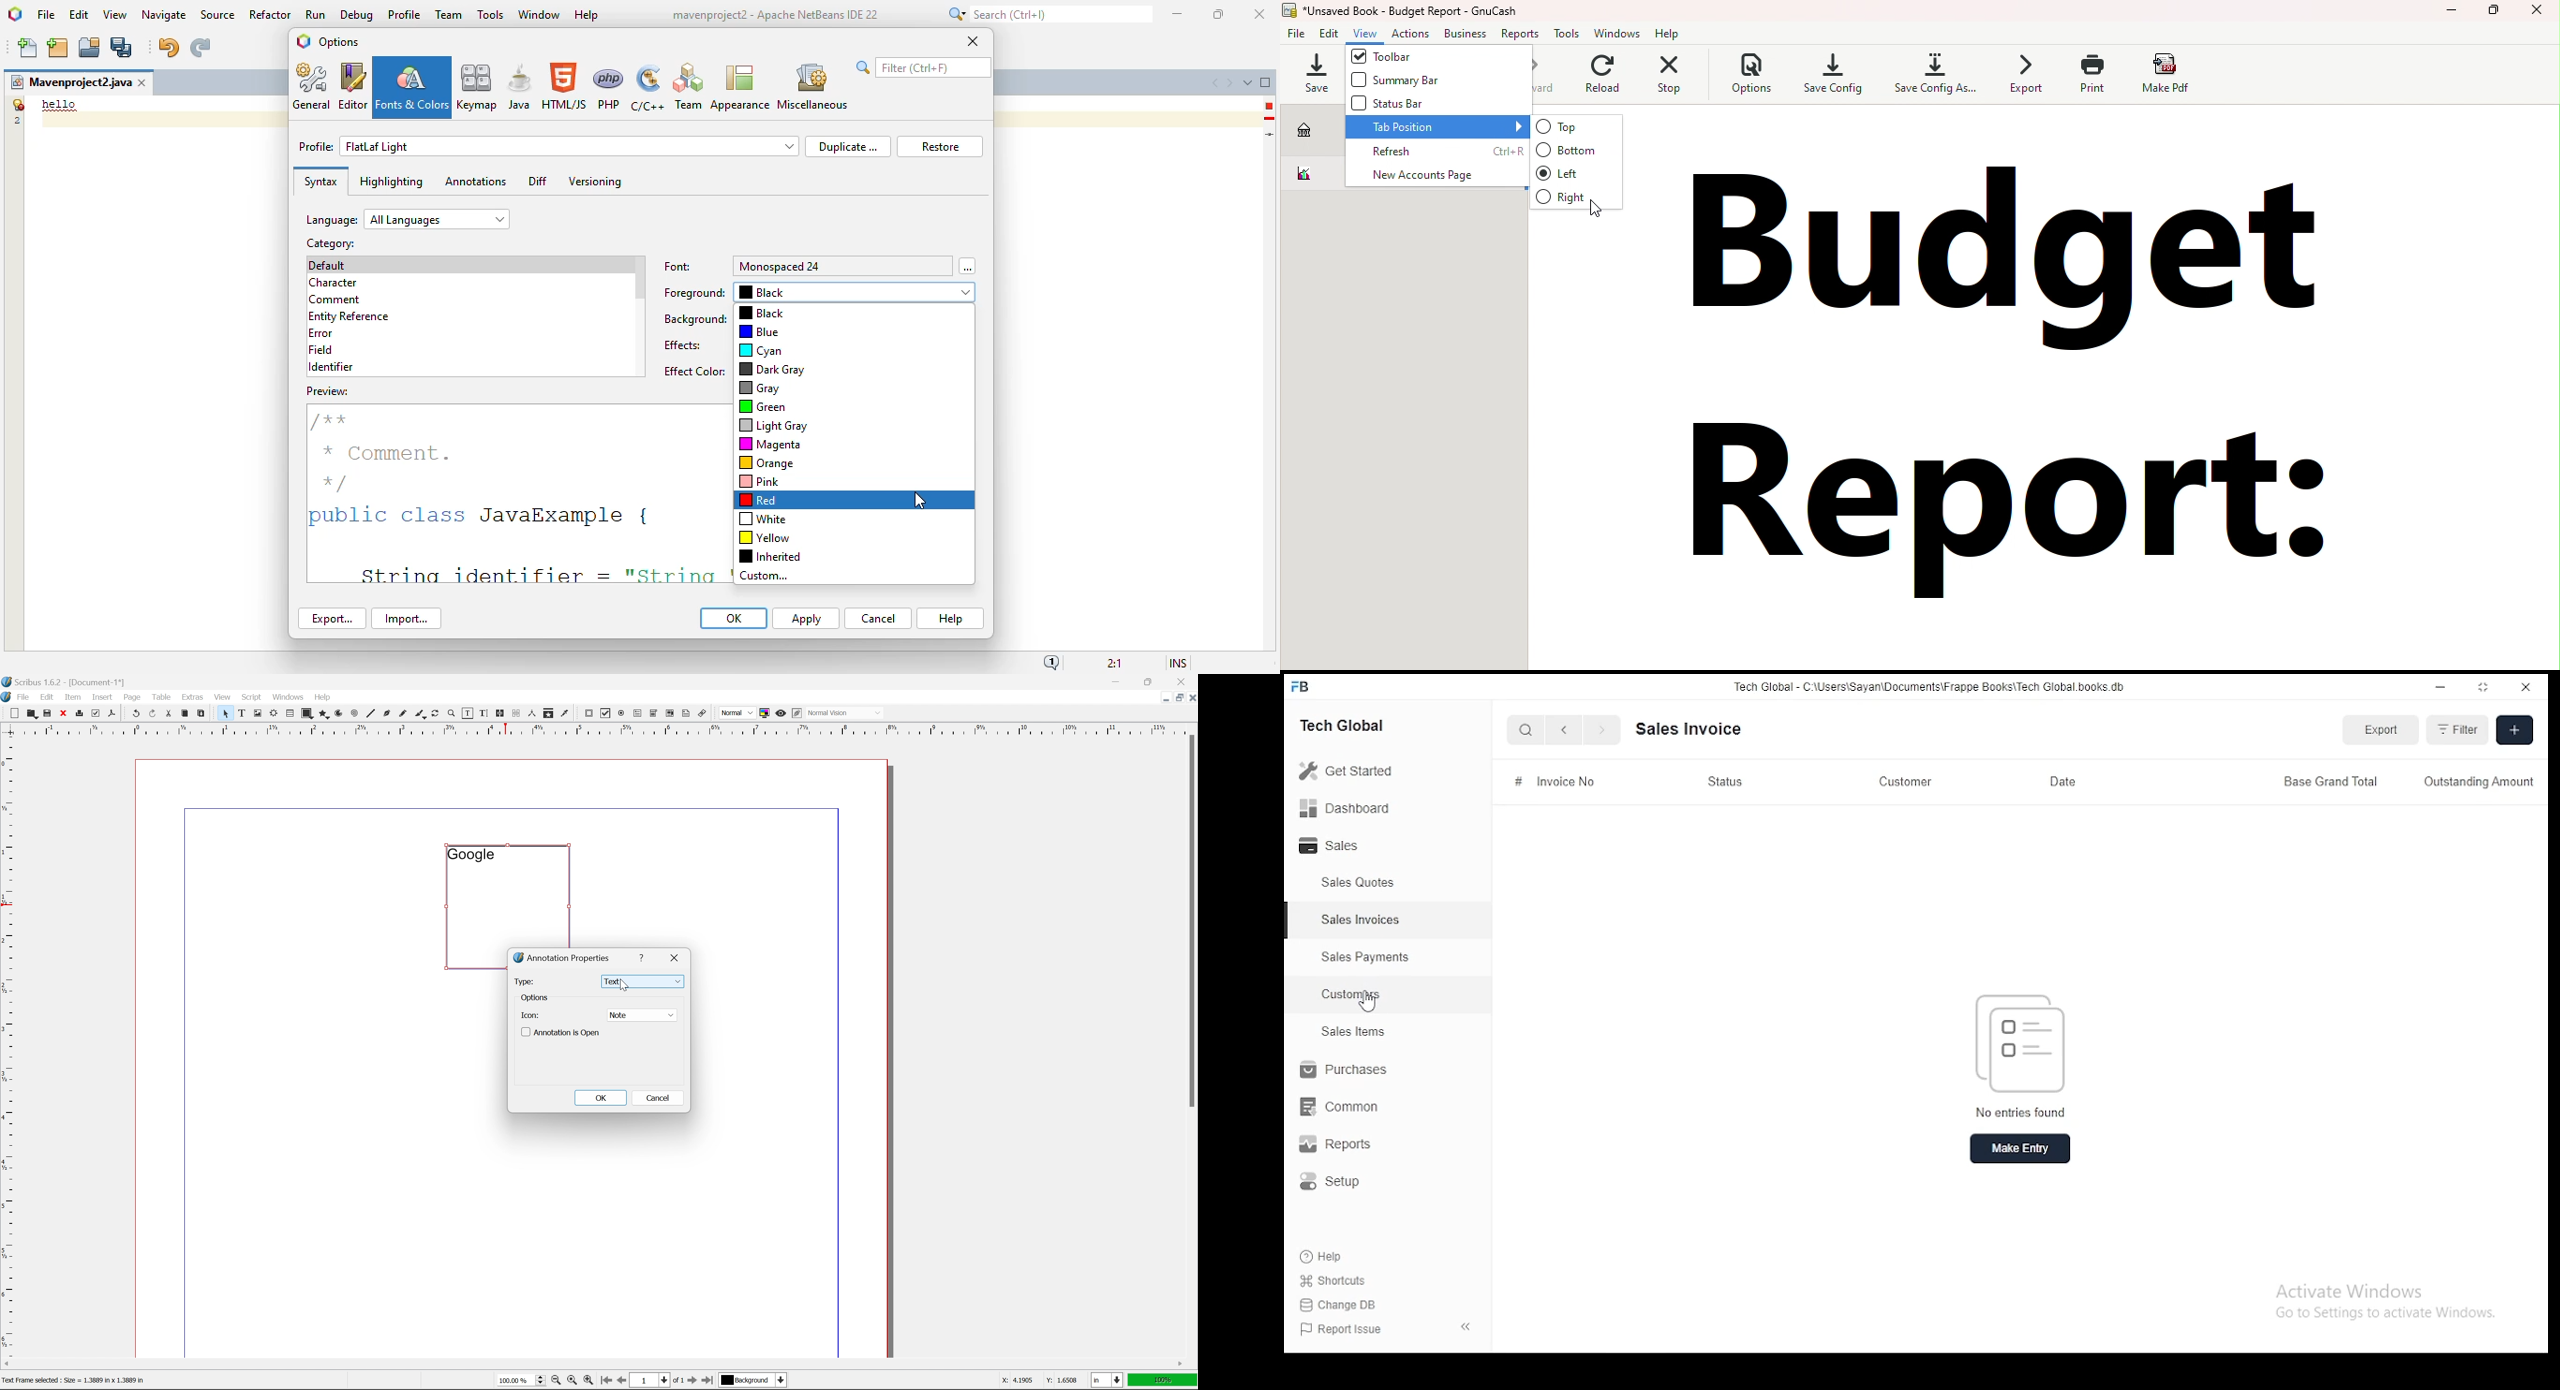 This screenshot has width=2576, height=1400. Describe the element at coordinates (498, 713) in the screenshot. I see `link text frames` at that location.